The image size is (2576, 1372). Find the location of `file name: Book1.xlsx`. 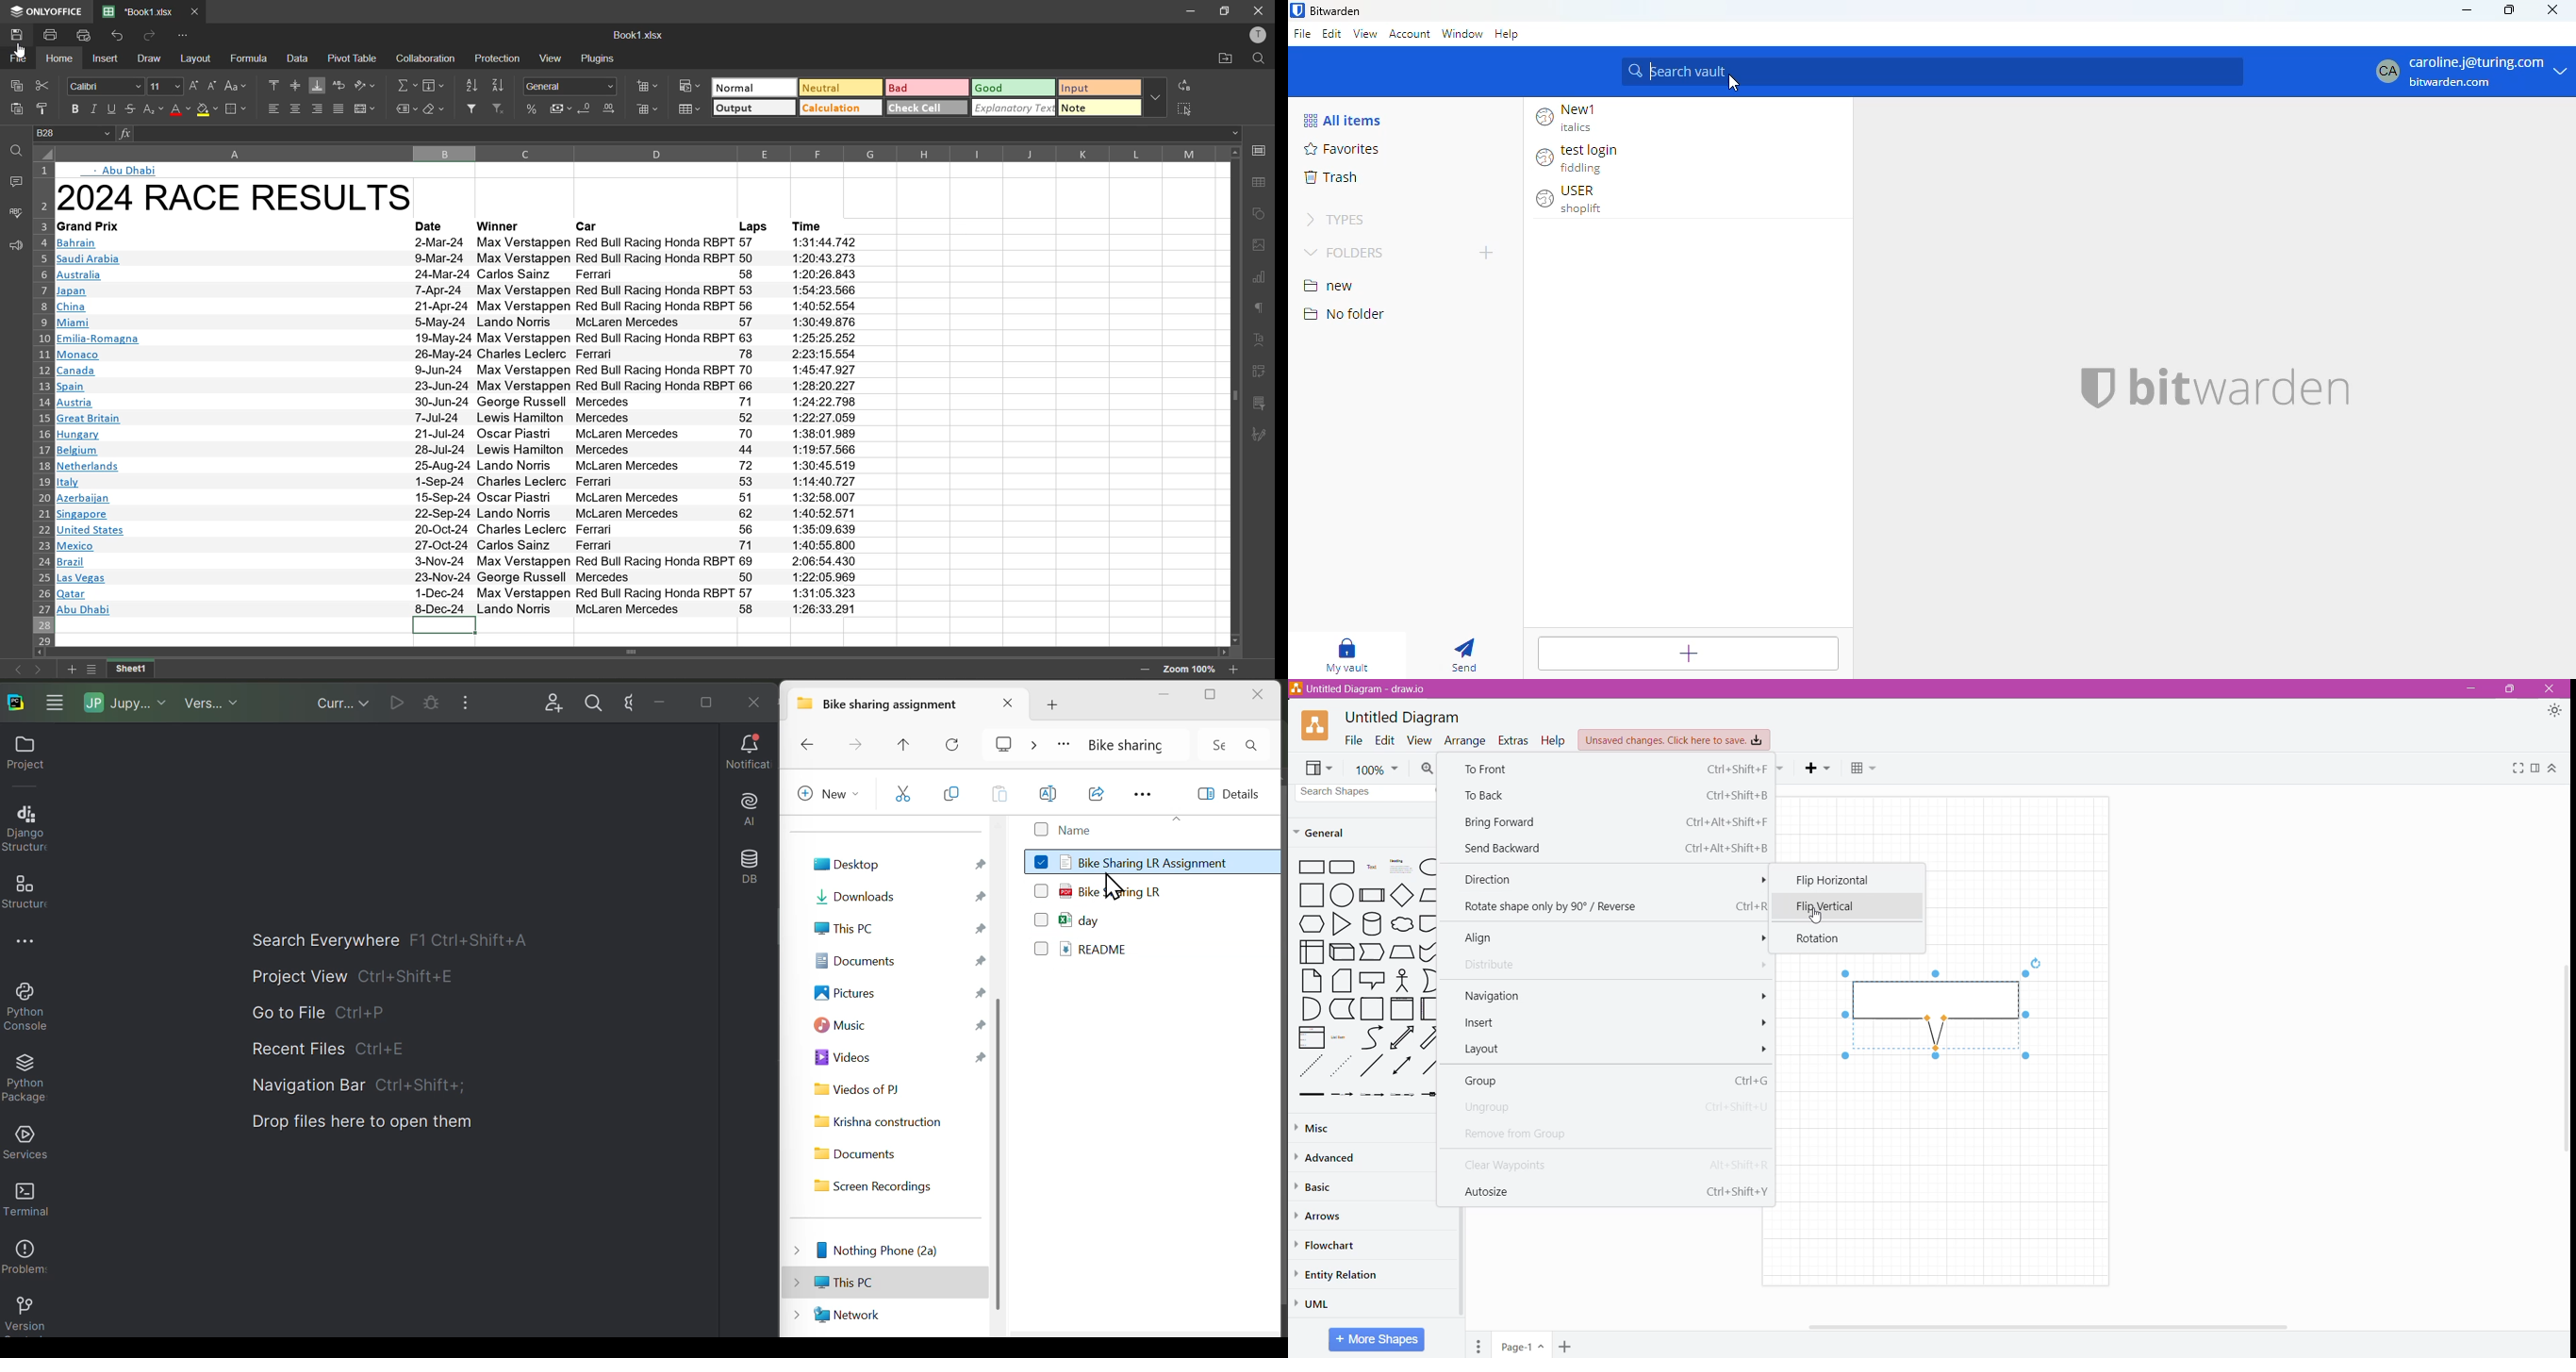

file name: Book1.xlsx is located at coordinates (640, 35).